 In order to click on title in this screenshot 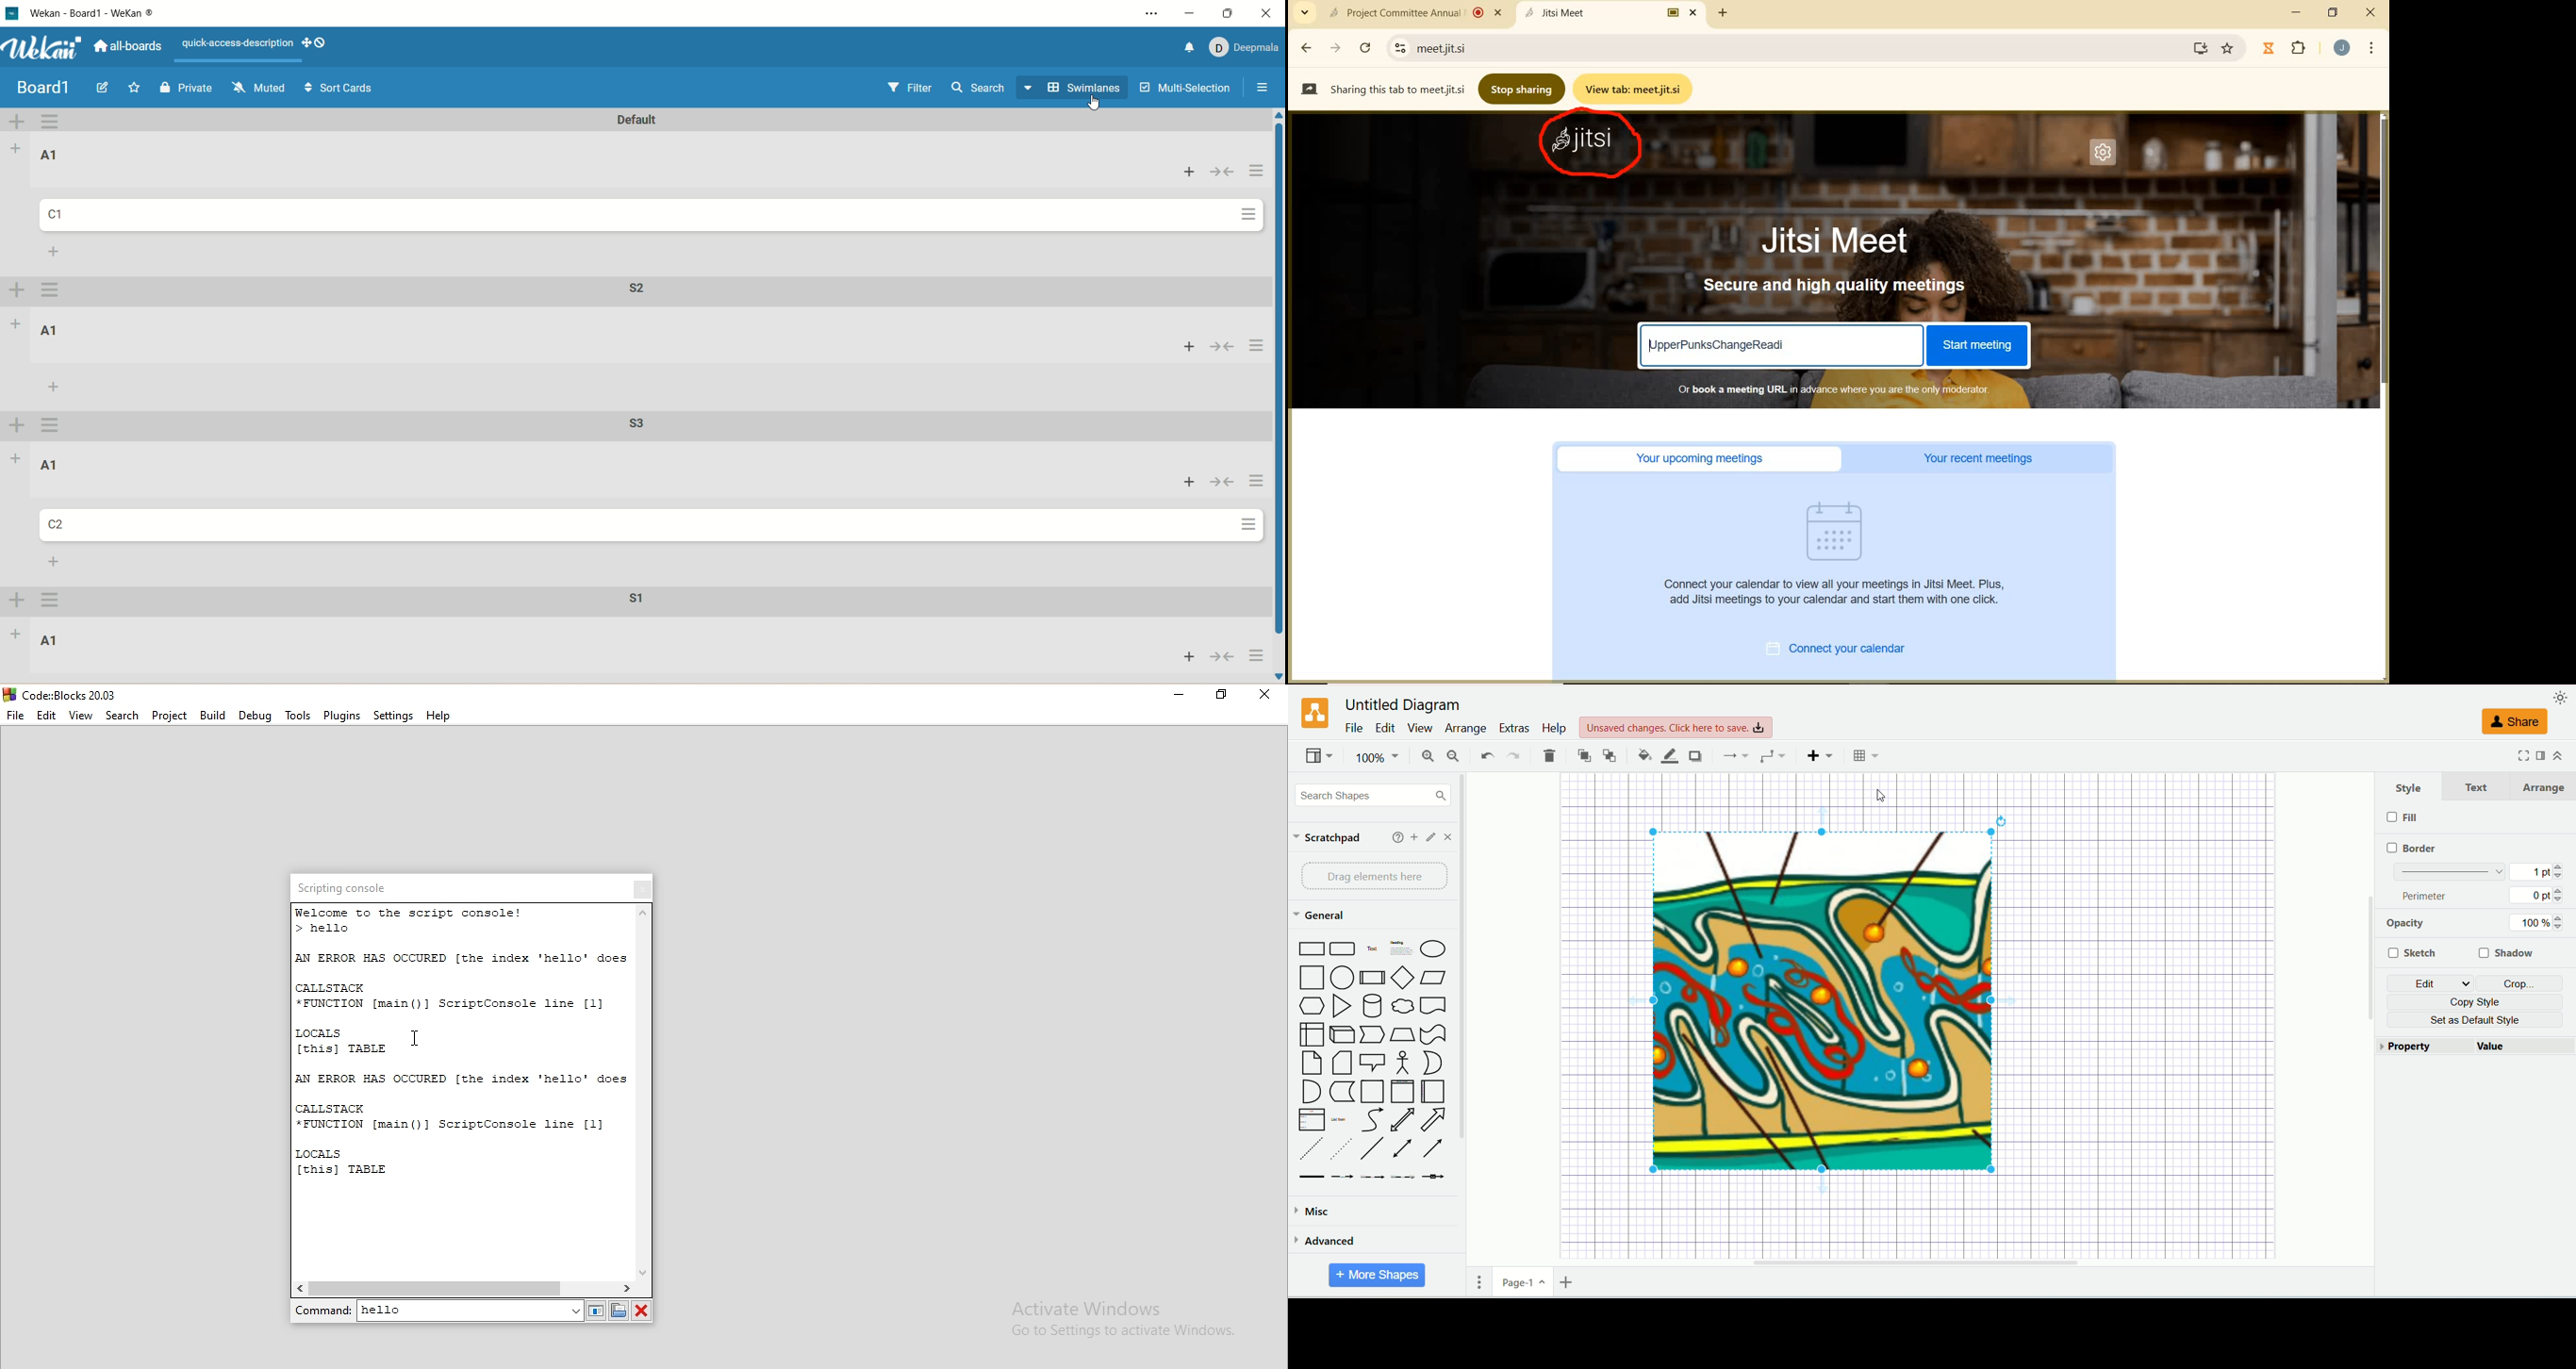, I will do `click(110, 13)`.